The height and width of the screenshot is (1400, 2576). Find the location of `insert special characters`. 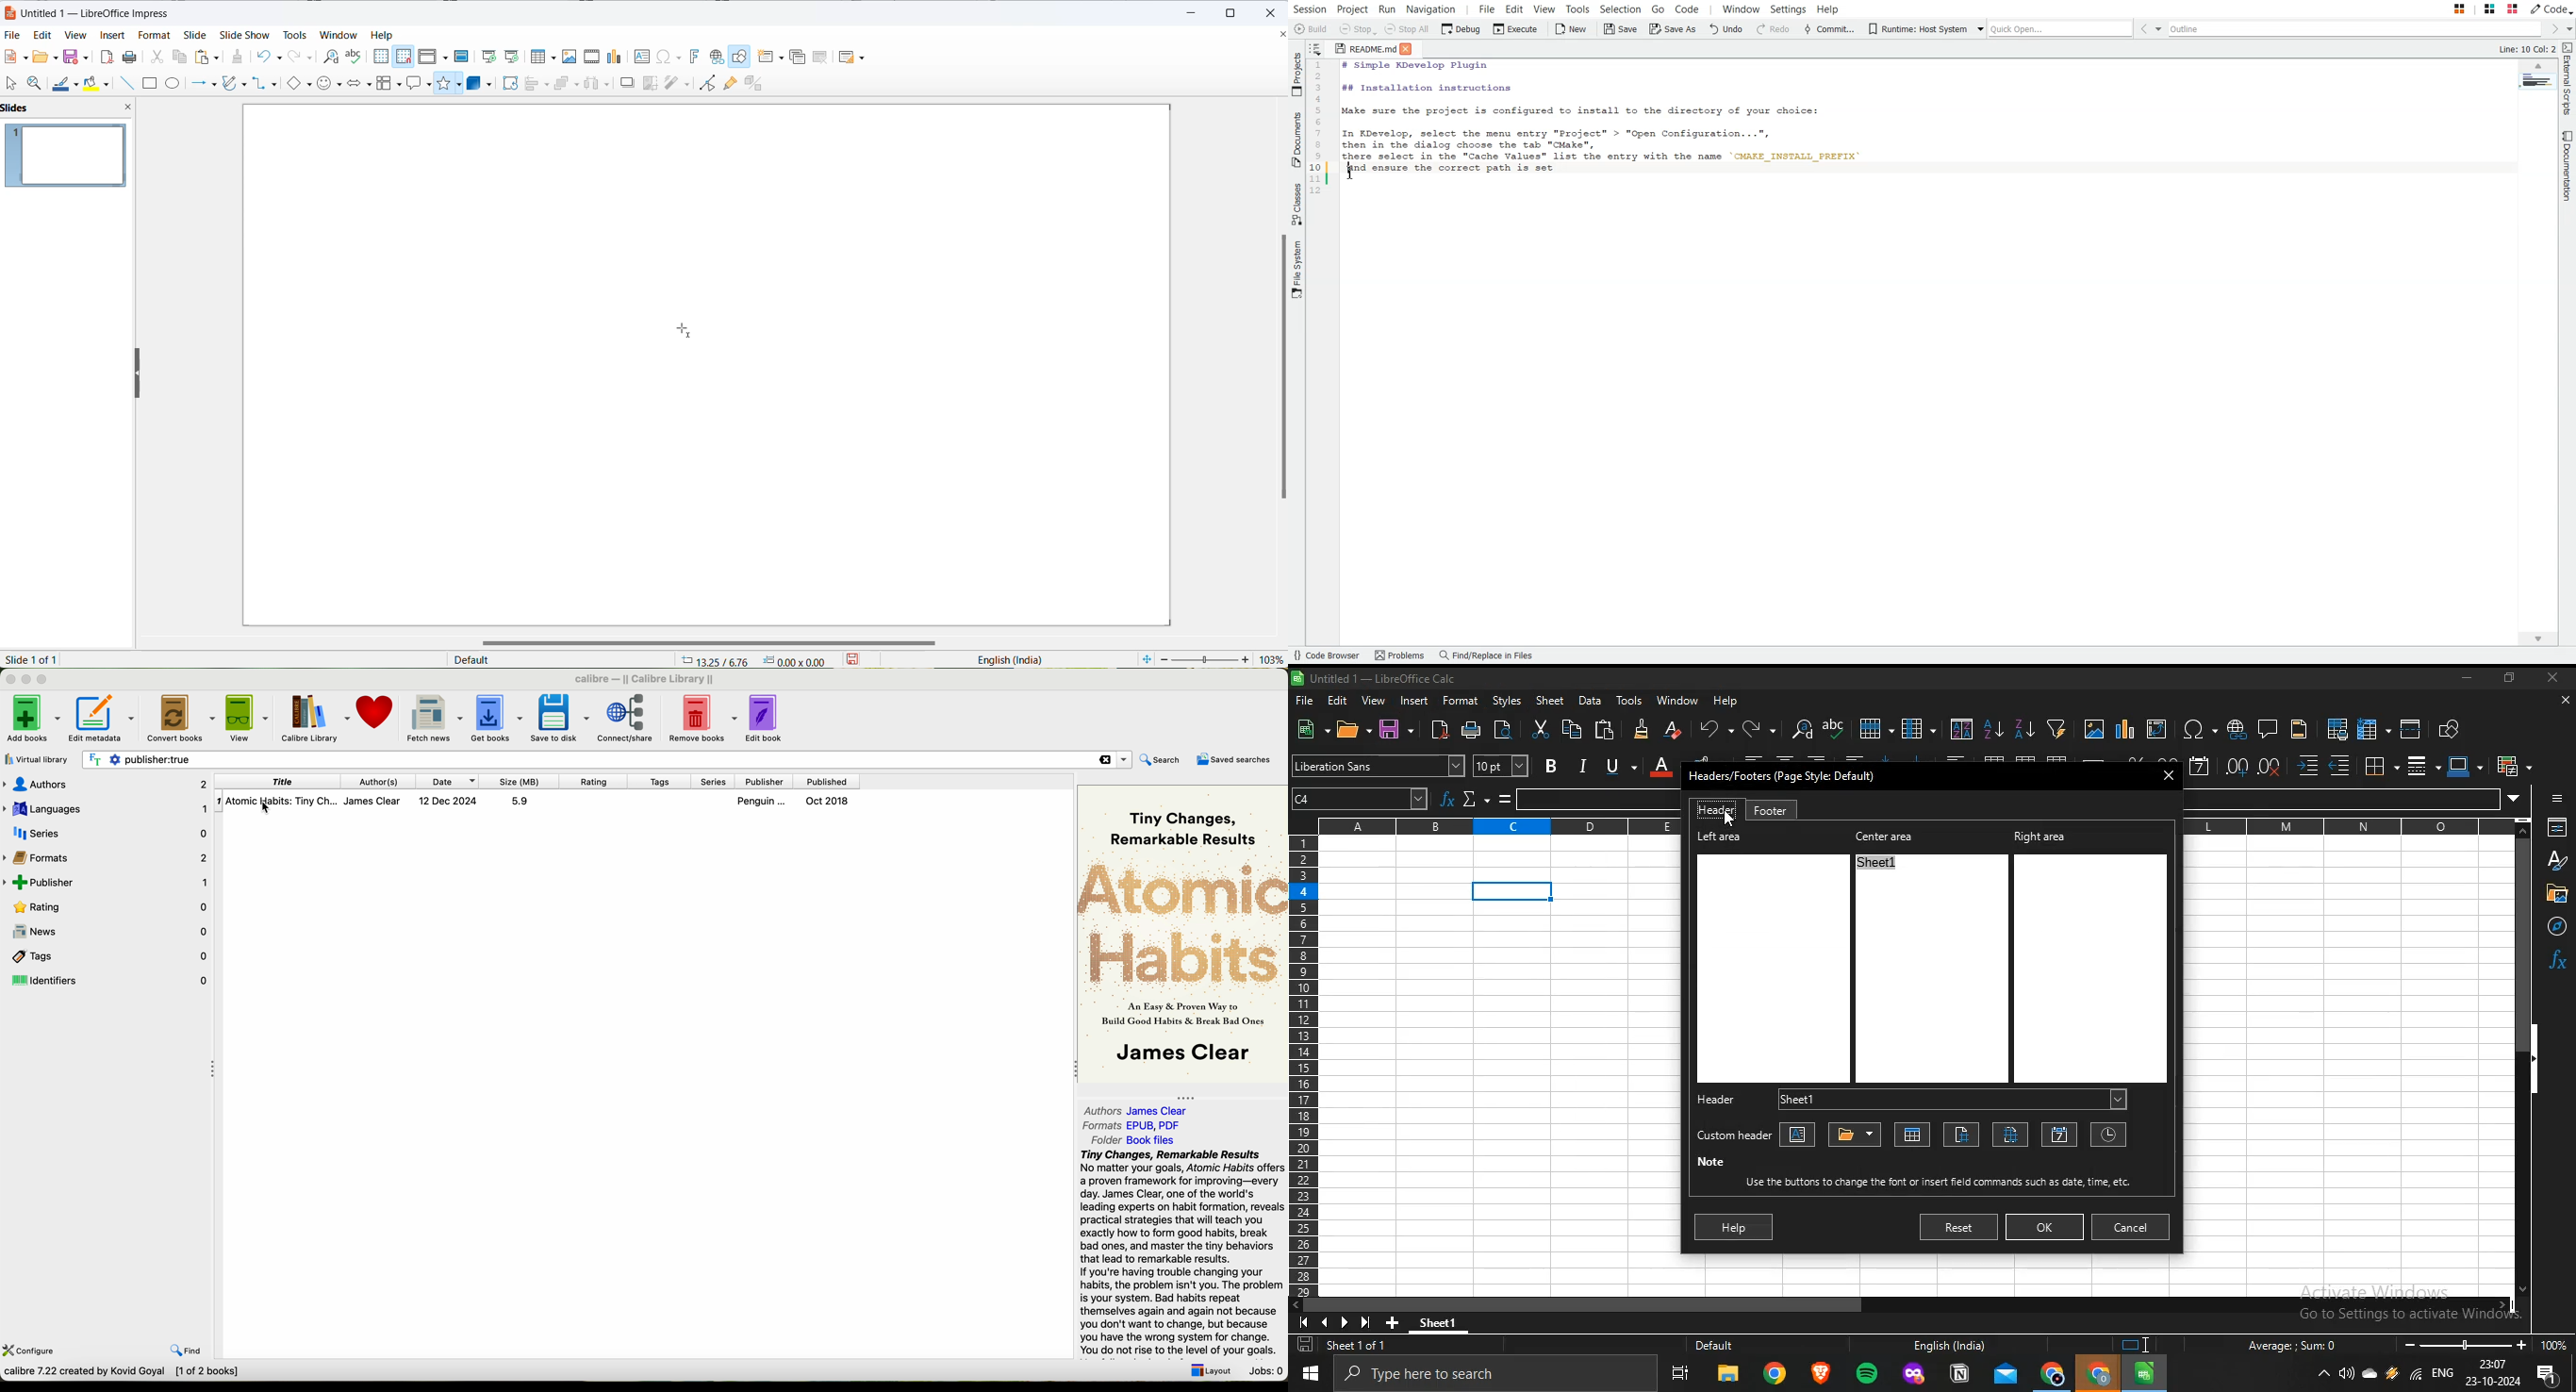

insert special characters is located at coordinates (668, 56).